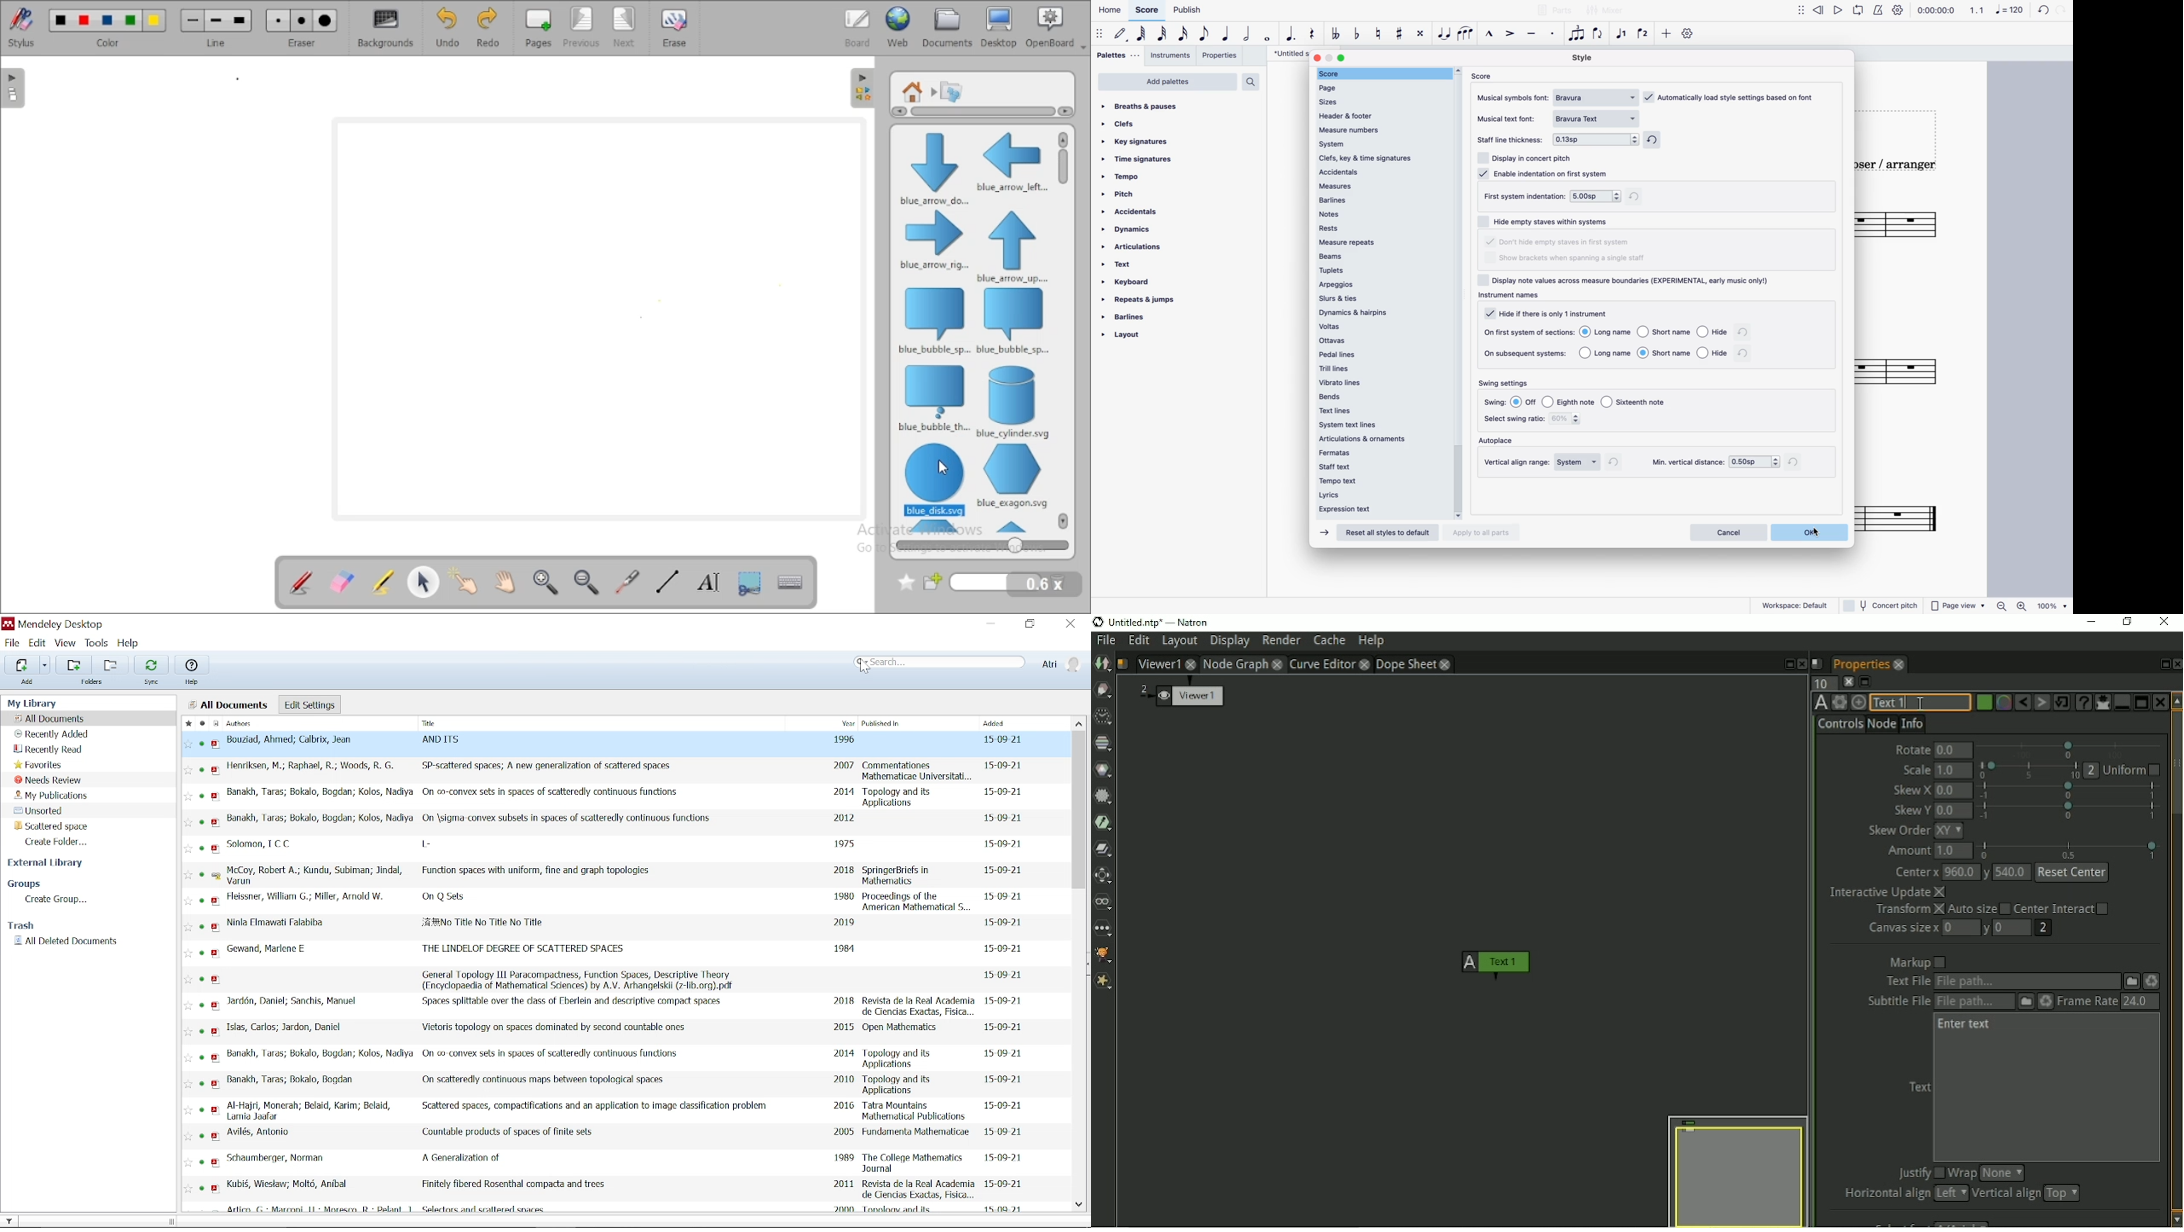  I want to click on Tools, so click(98, 643).